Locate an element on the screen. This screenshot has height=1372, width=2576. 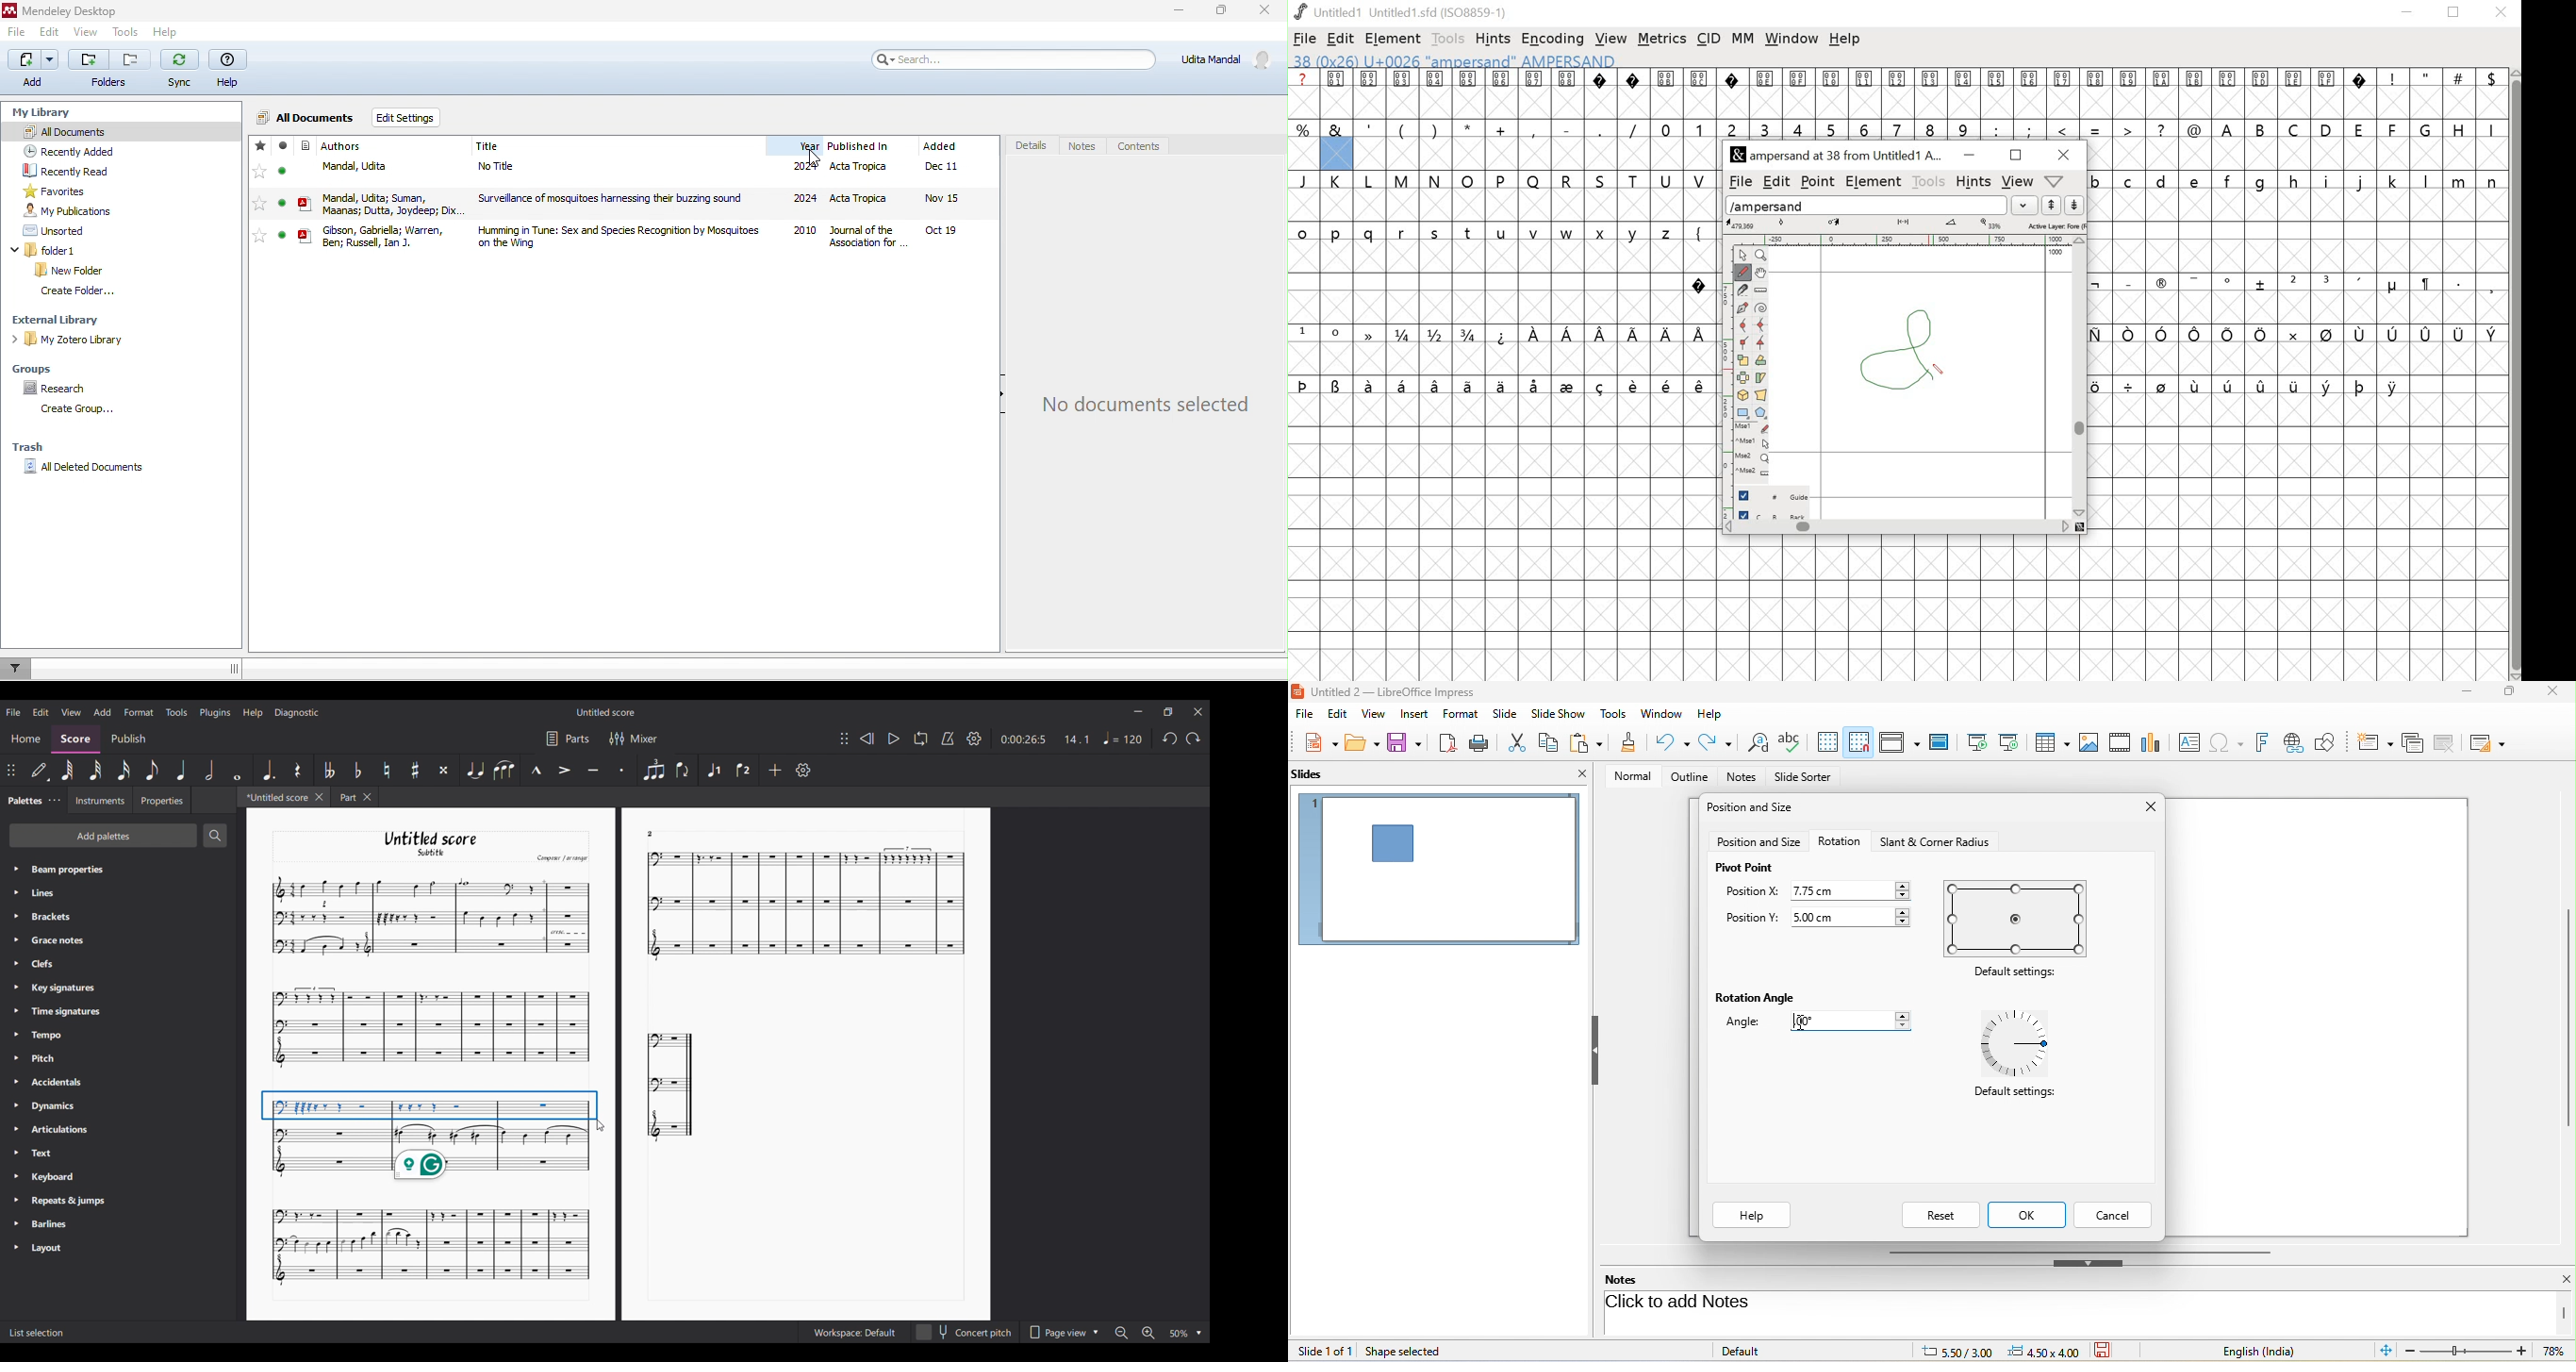
Instruments is located at coordinates (96, 800).